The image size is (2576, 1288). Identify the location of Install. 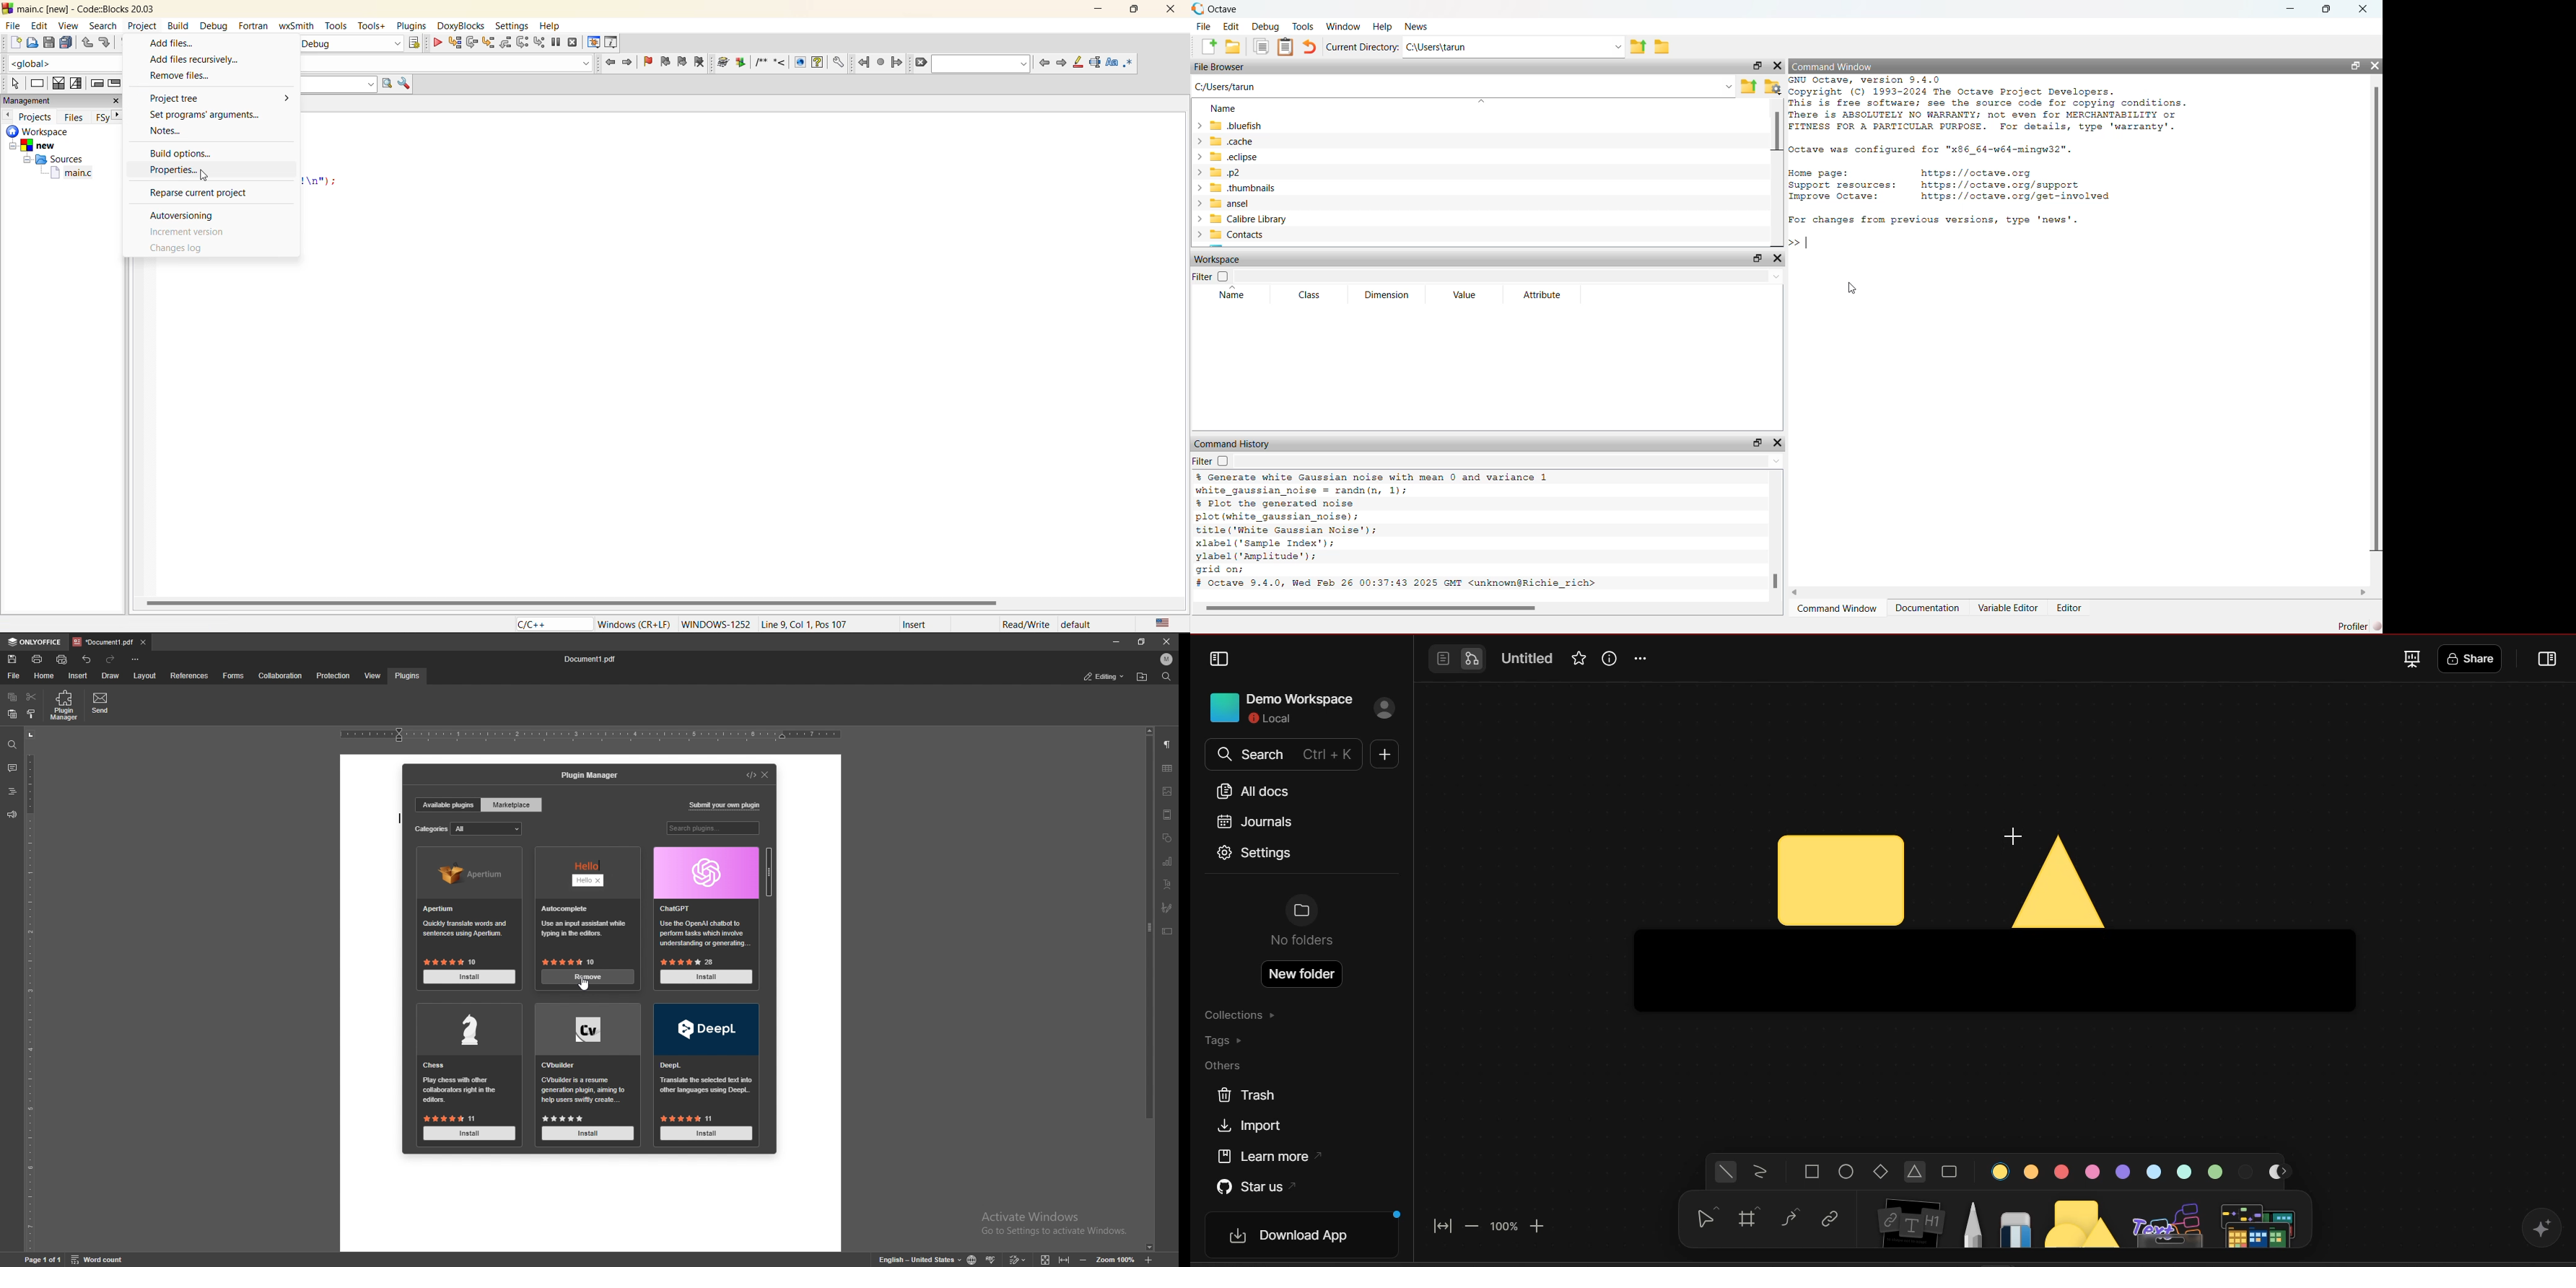
(590, 1134).